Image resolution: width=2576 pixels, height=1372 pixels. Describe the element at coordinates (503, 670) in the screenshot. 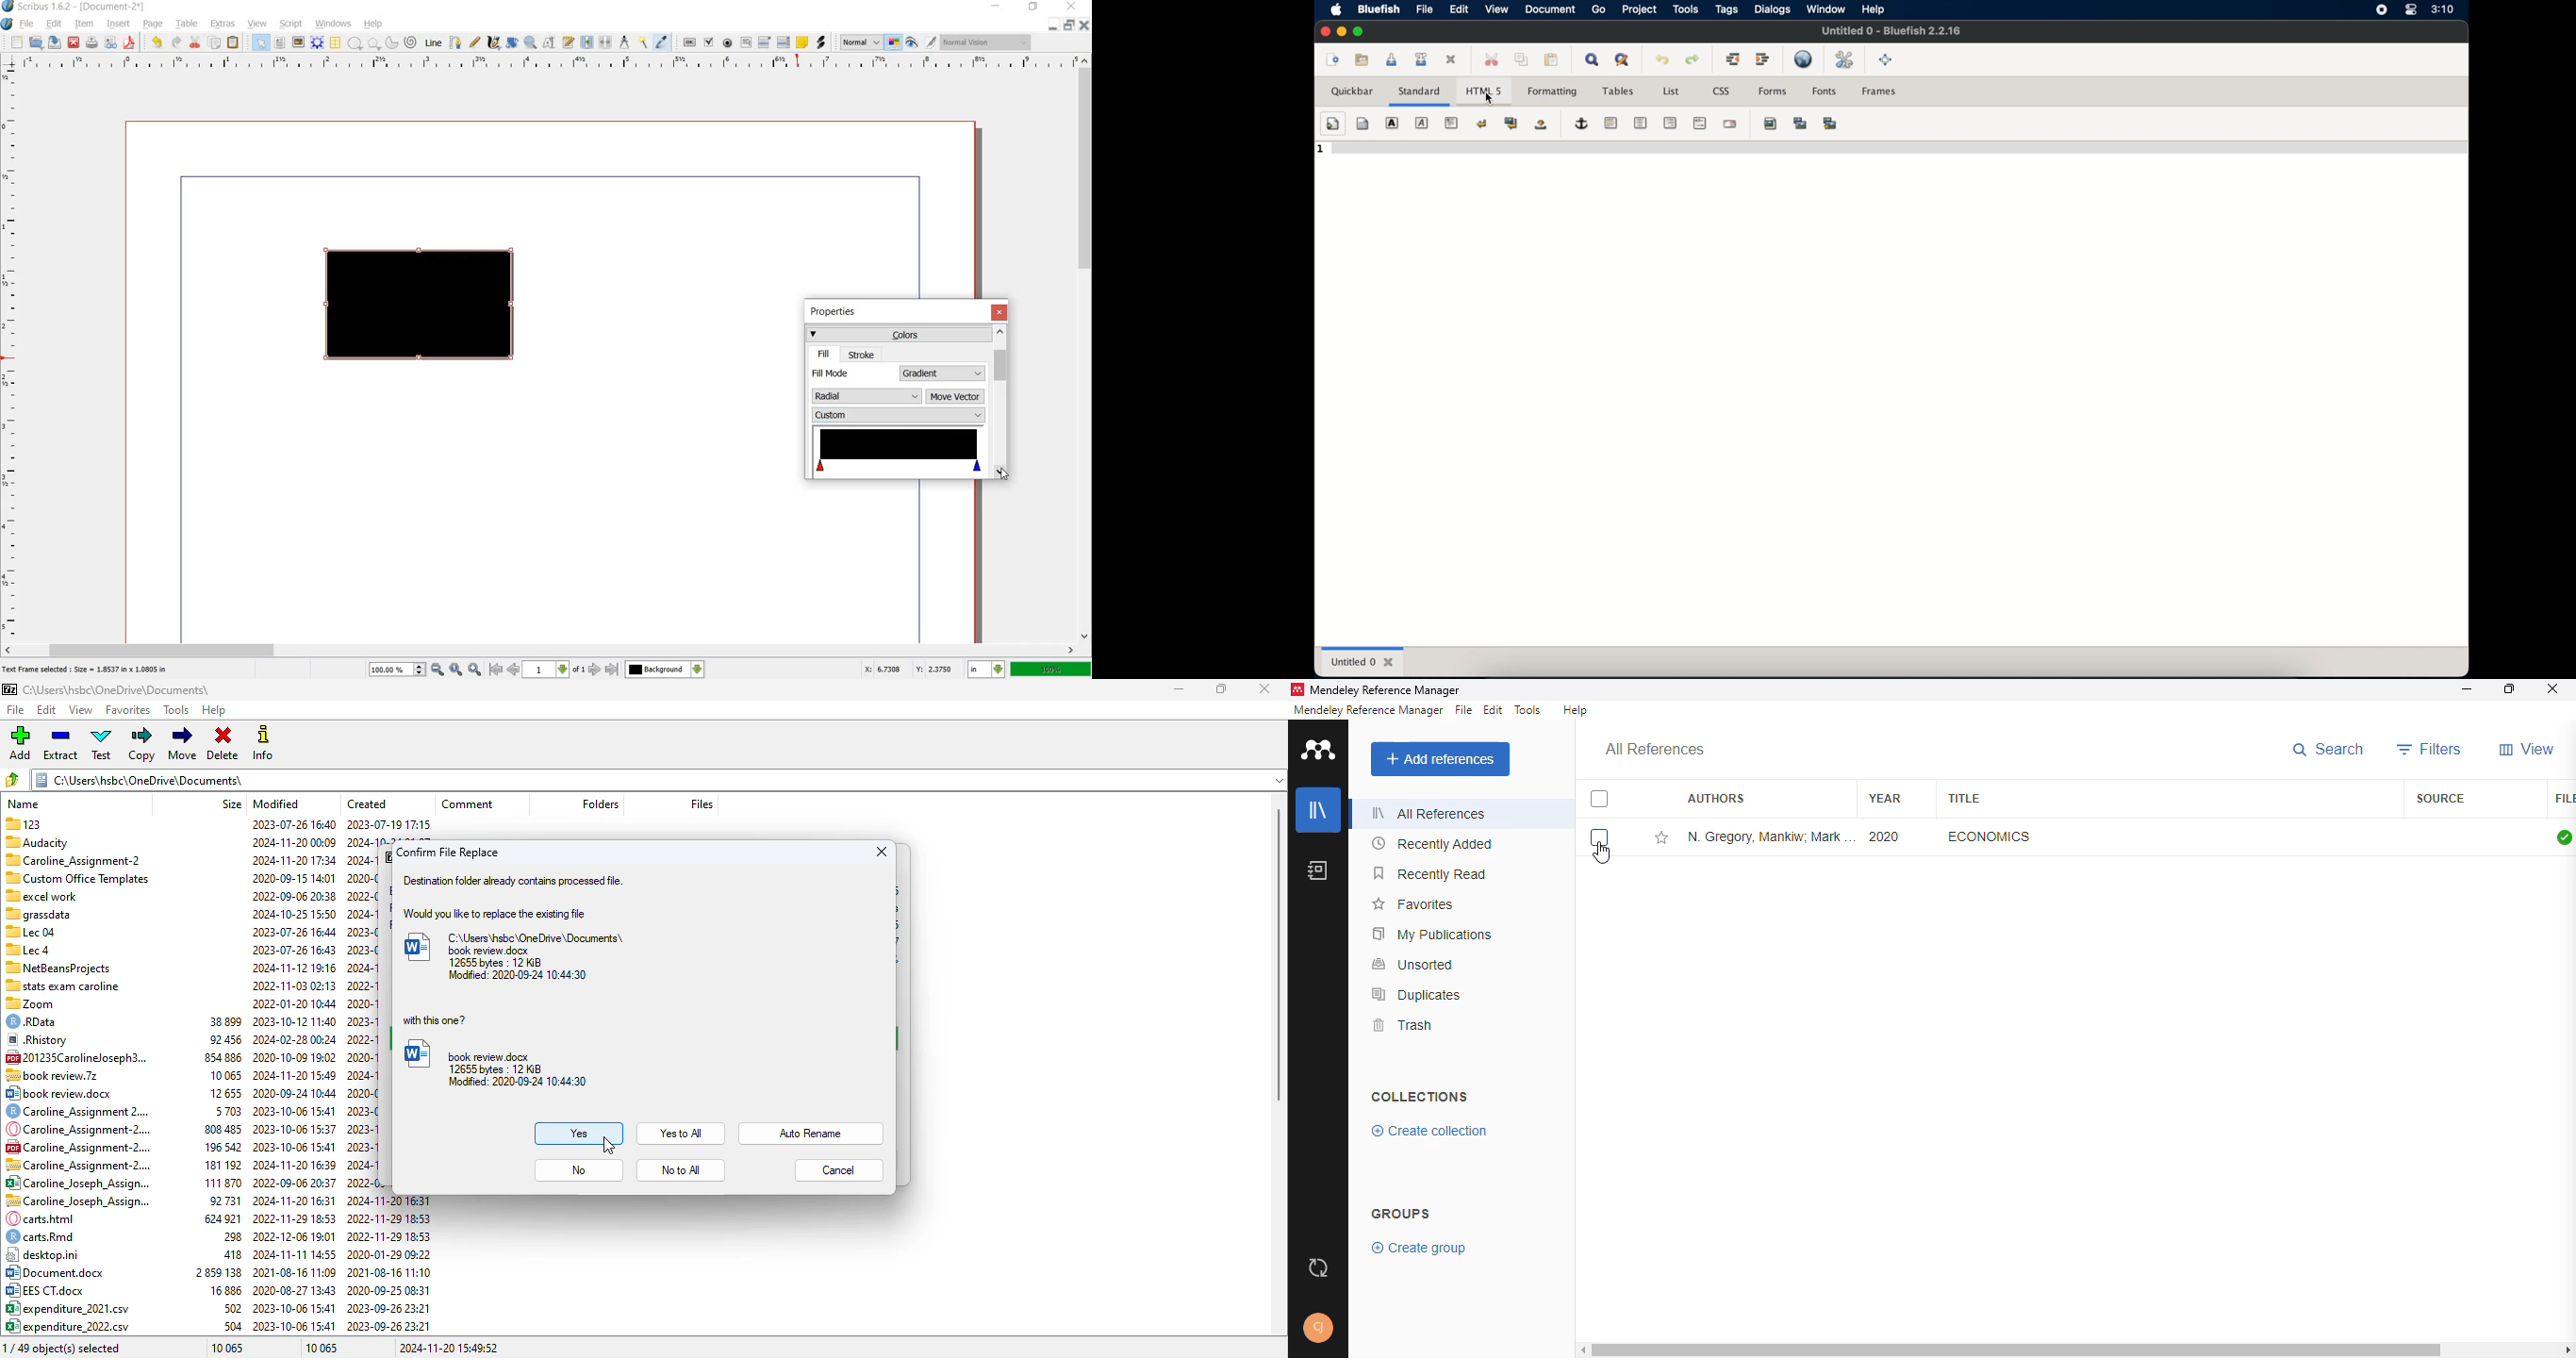

I see `go to previous or first page` at that location.